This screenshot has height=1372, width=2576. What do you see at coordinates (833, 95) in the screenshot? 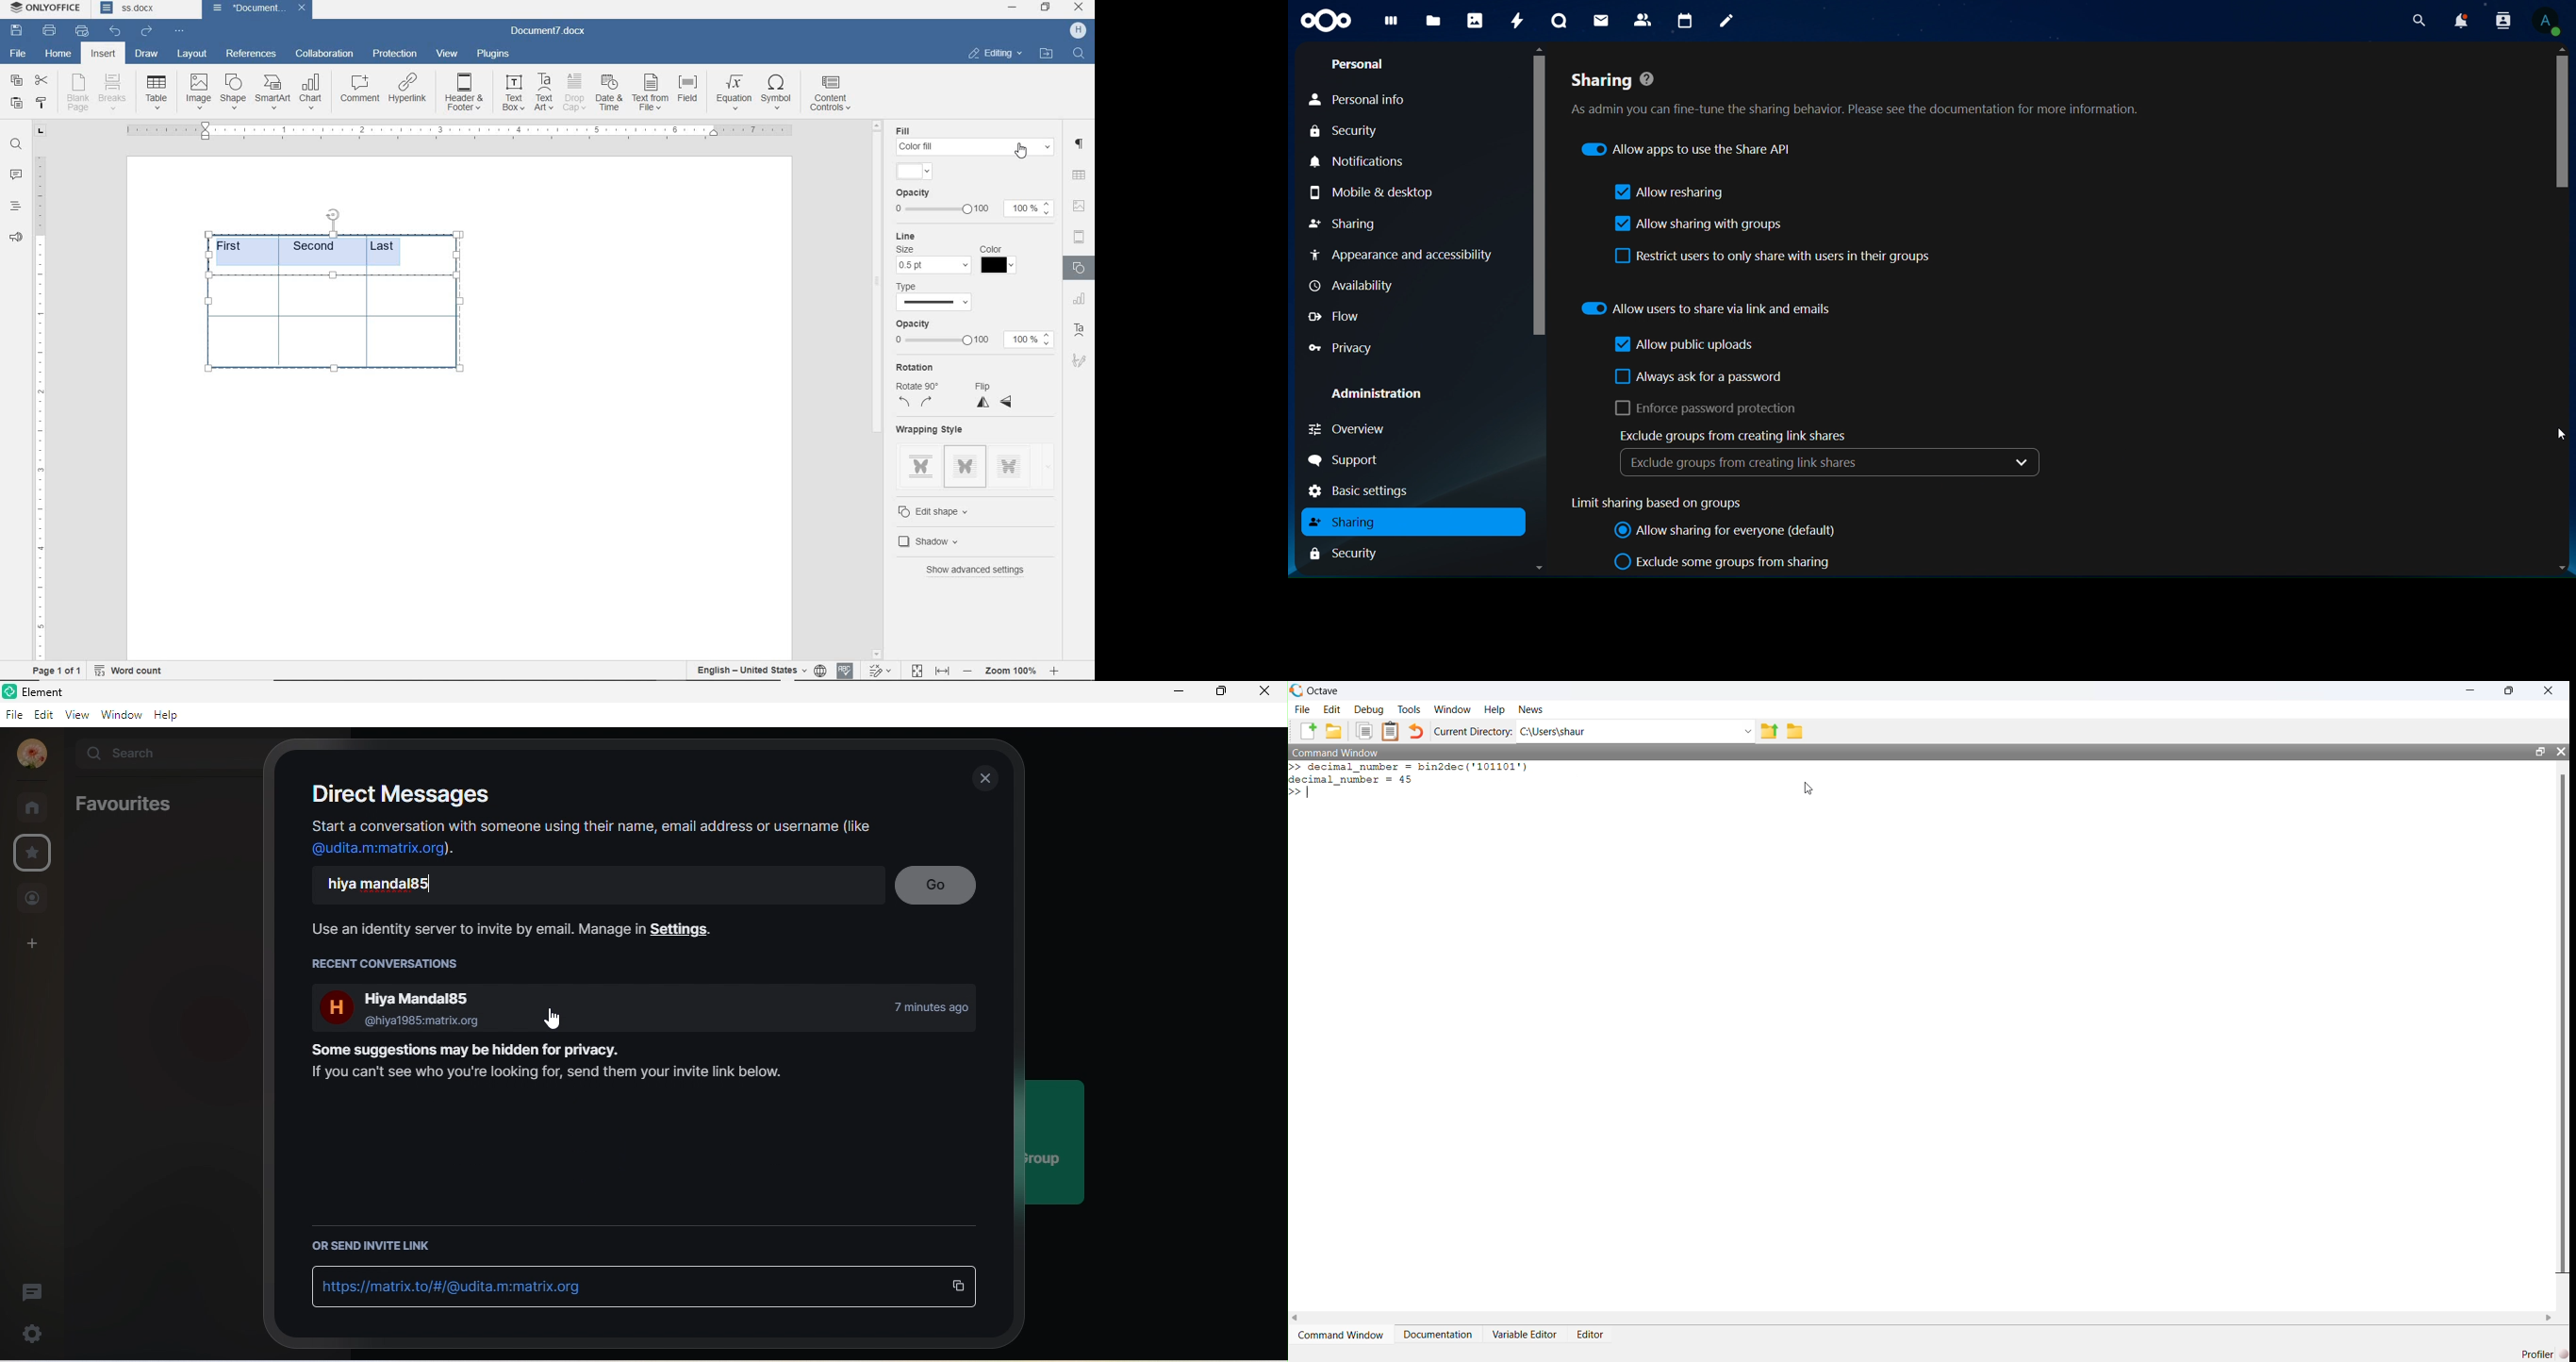
I see `content controls` at bounding box center [833, 95].